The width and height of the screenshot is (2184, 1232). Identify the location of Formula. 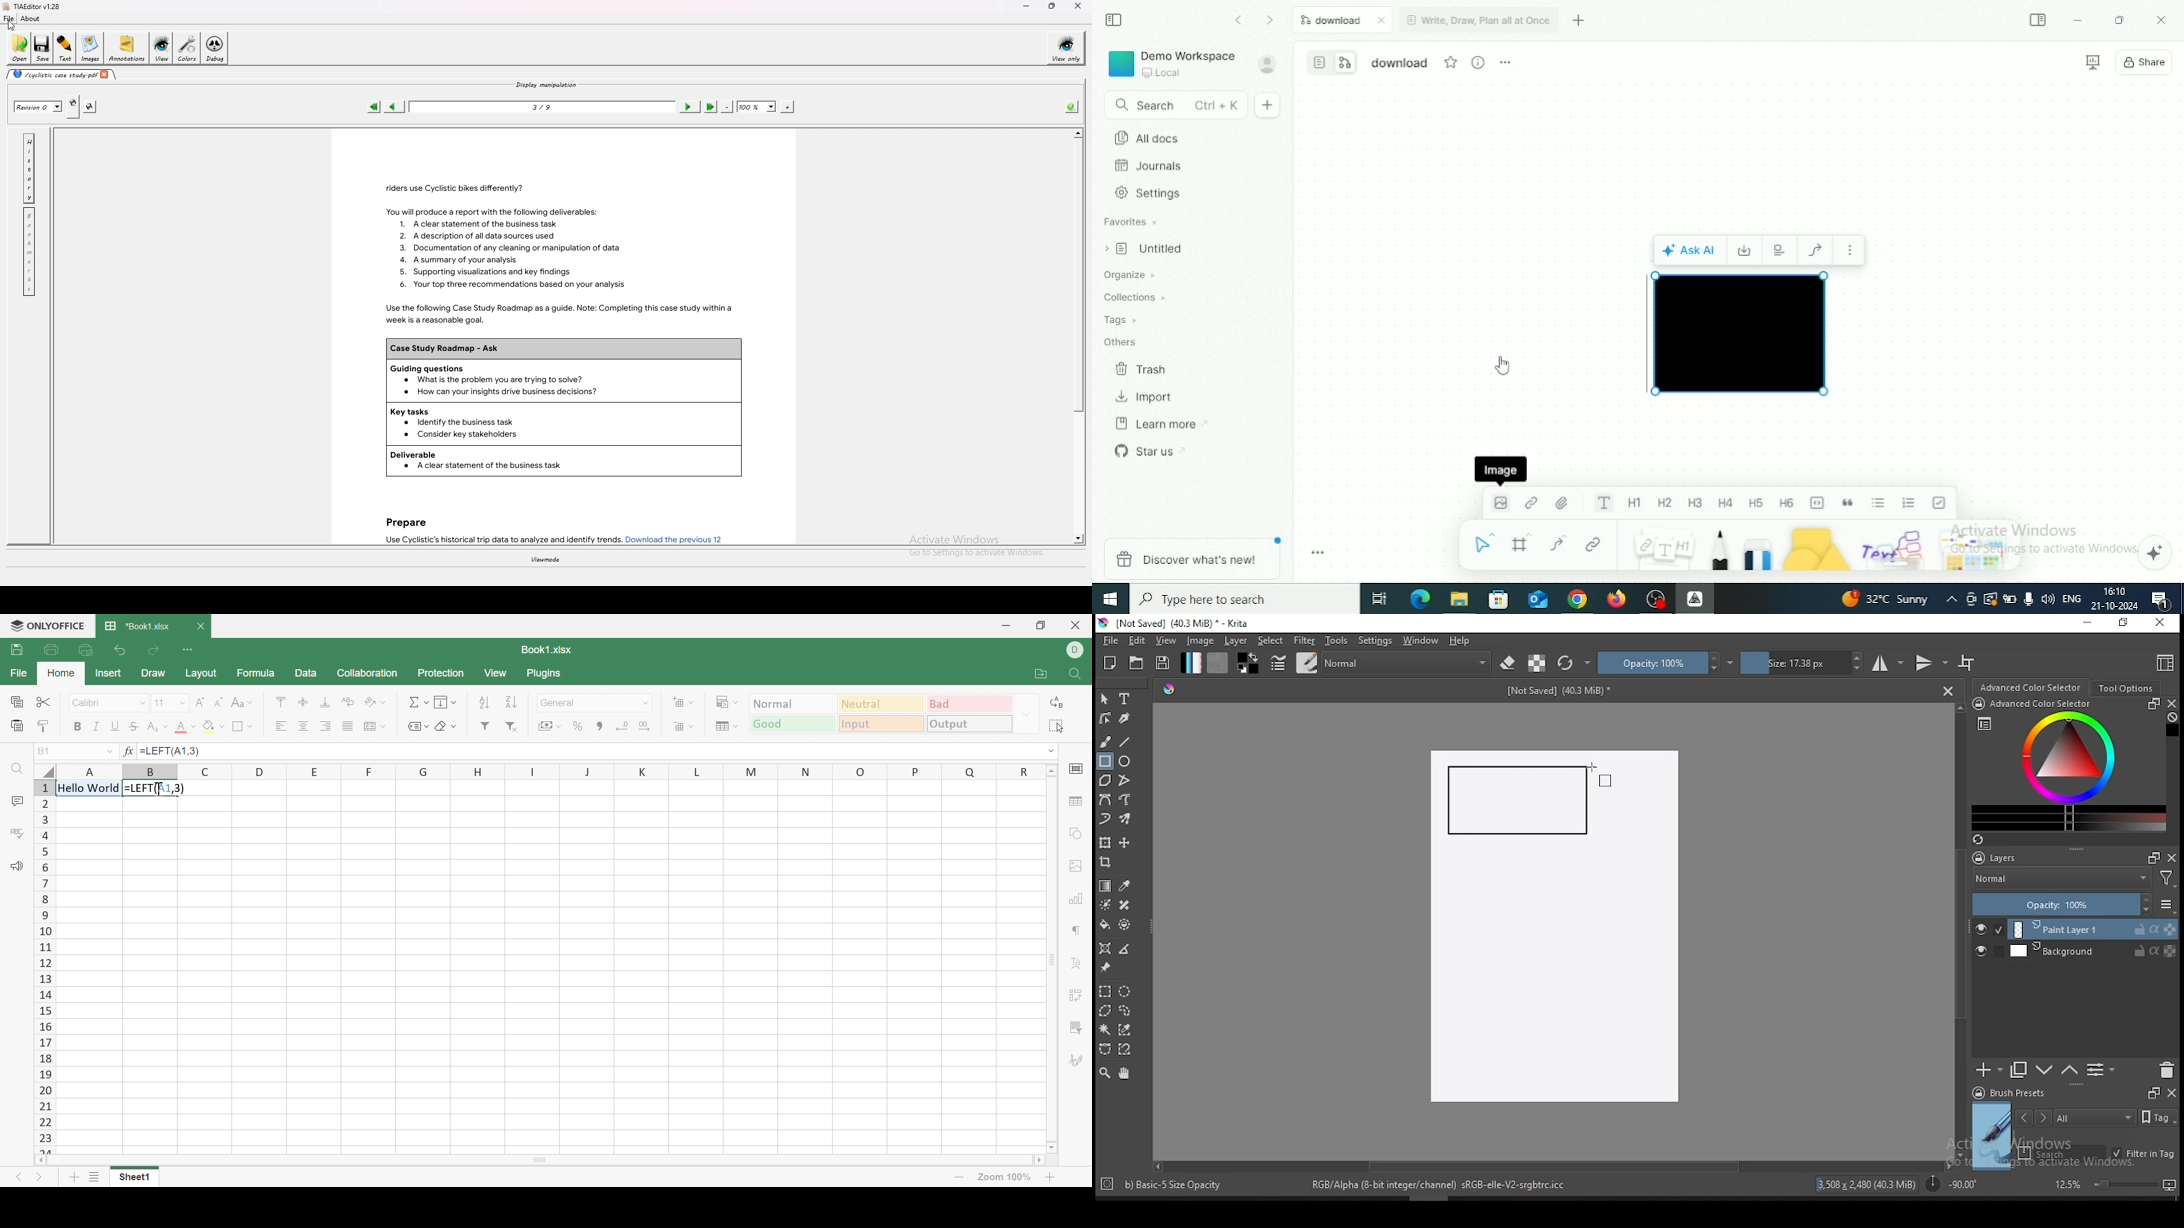
(254, 674).